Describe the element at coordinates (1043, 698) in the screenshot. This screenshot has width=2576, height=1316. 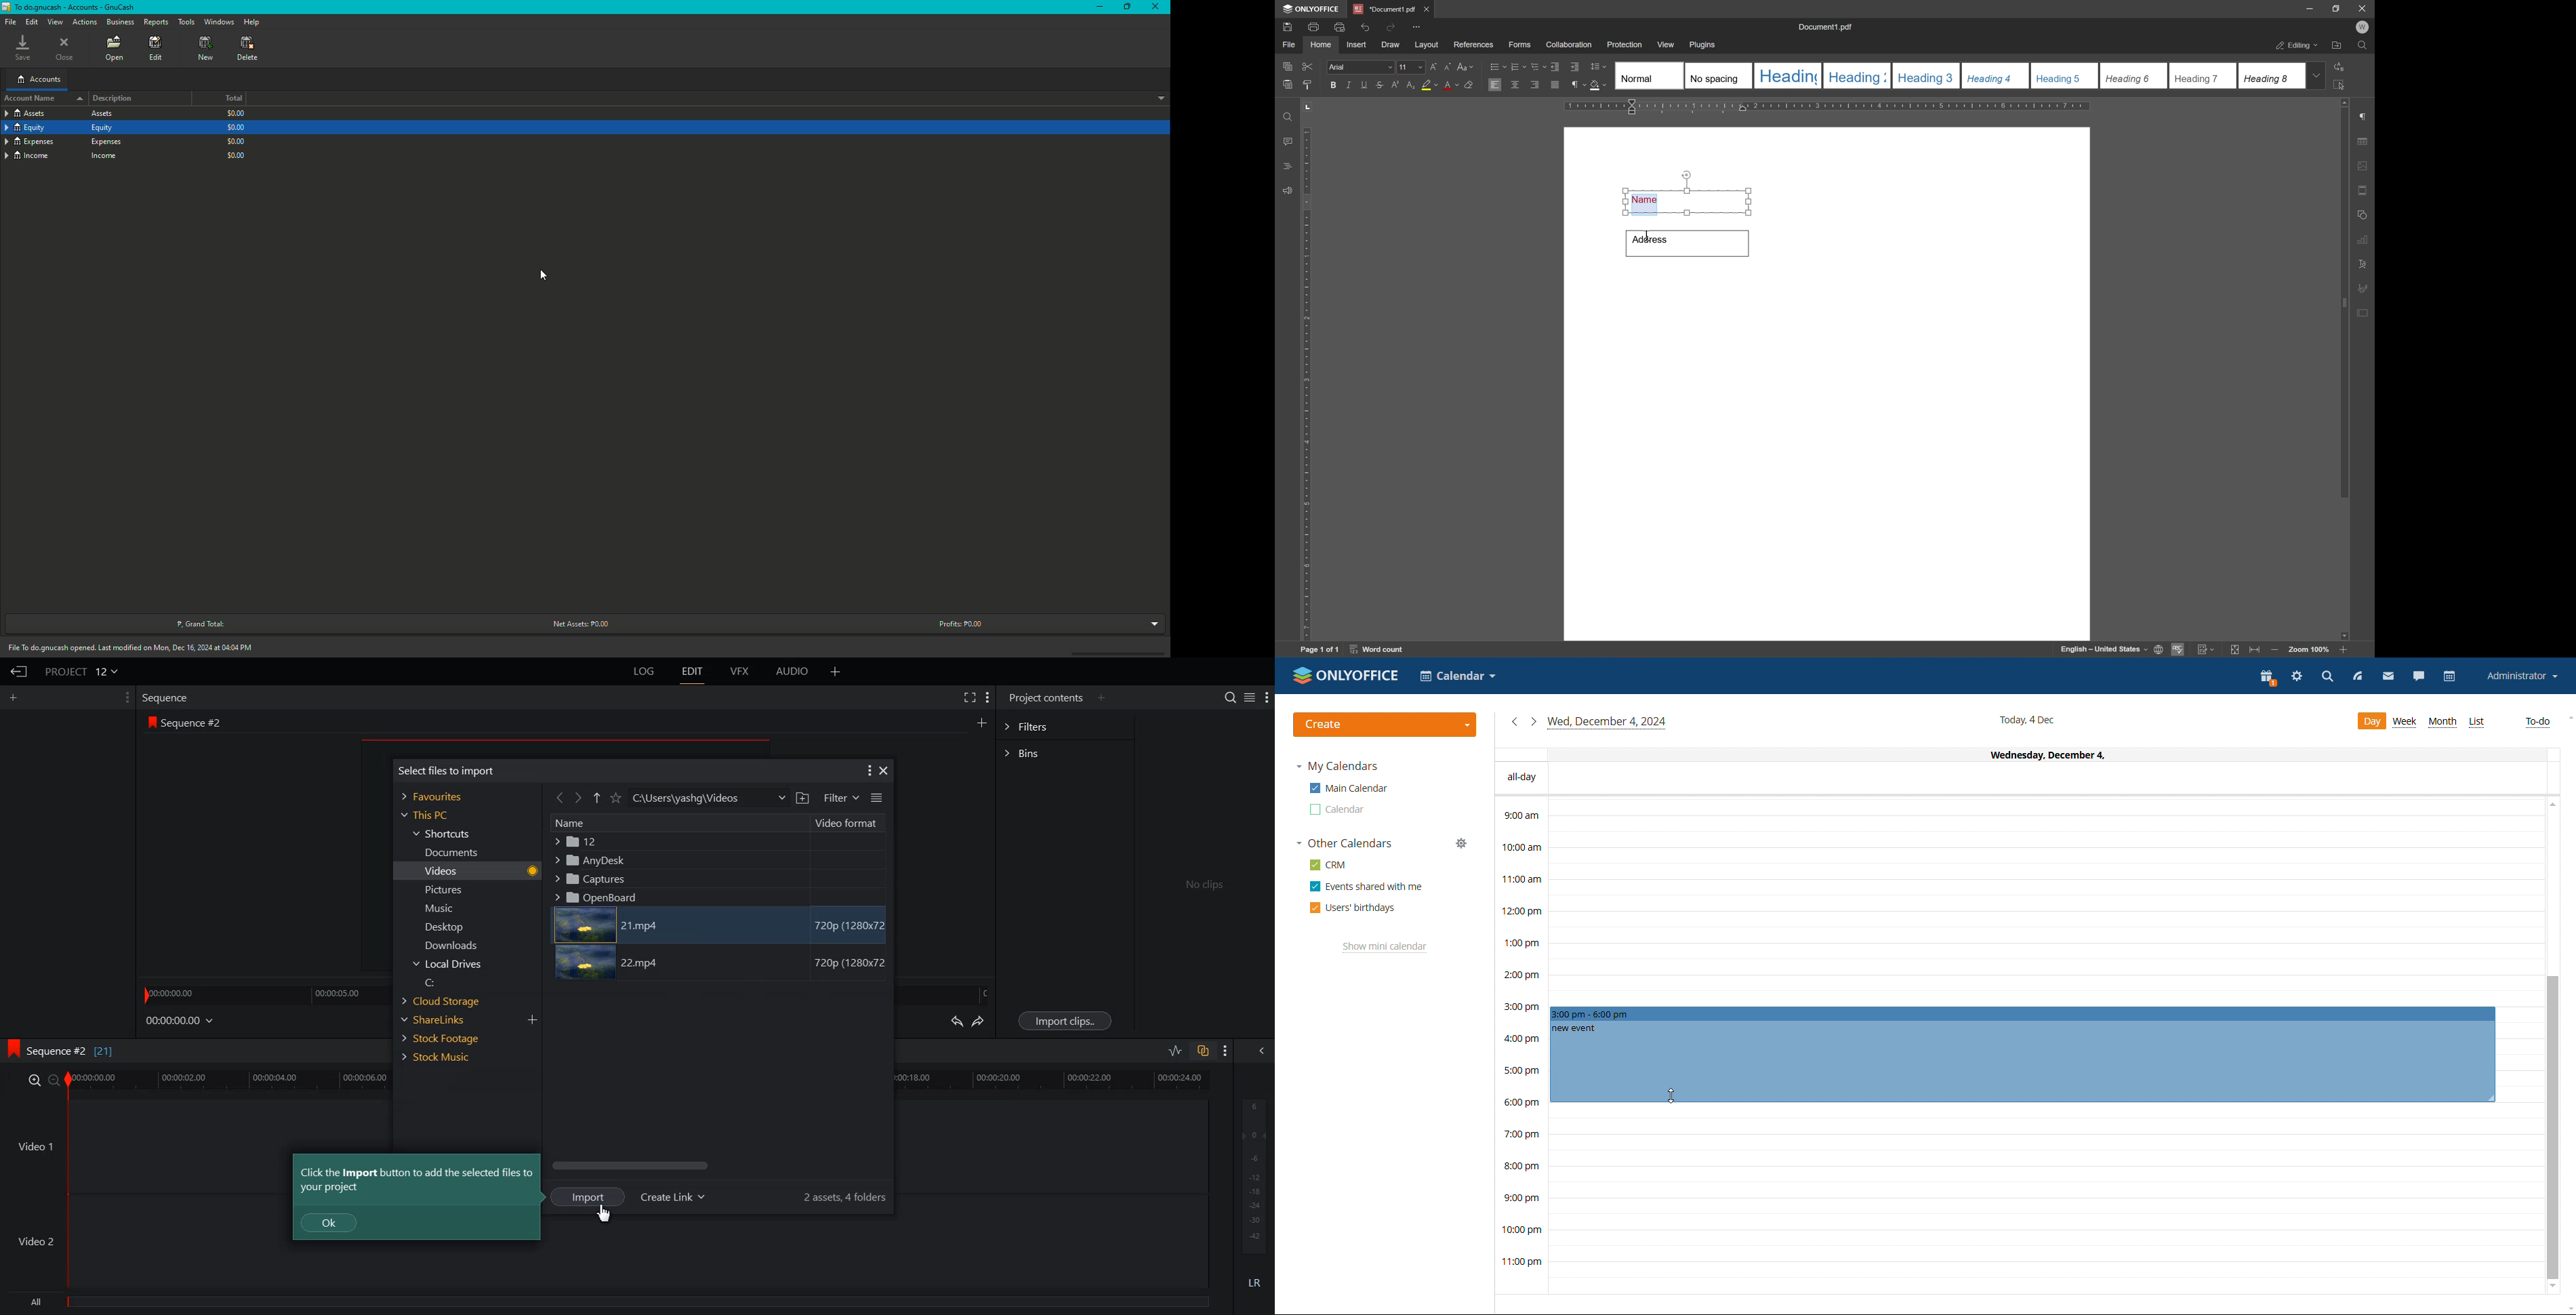
I see `Project contents` at that location.